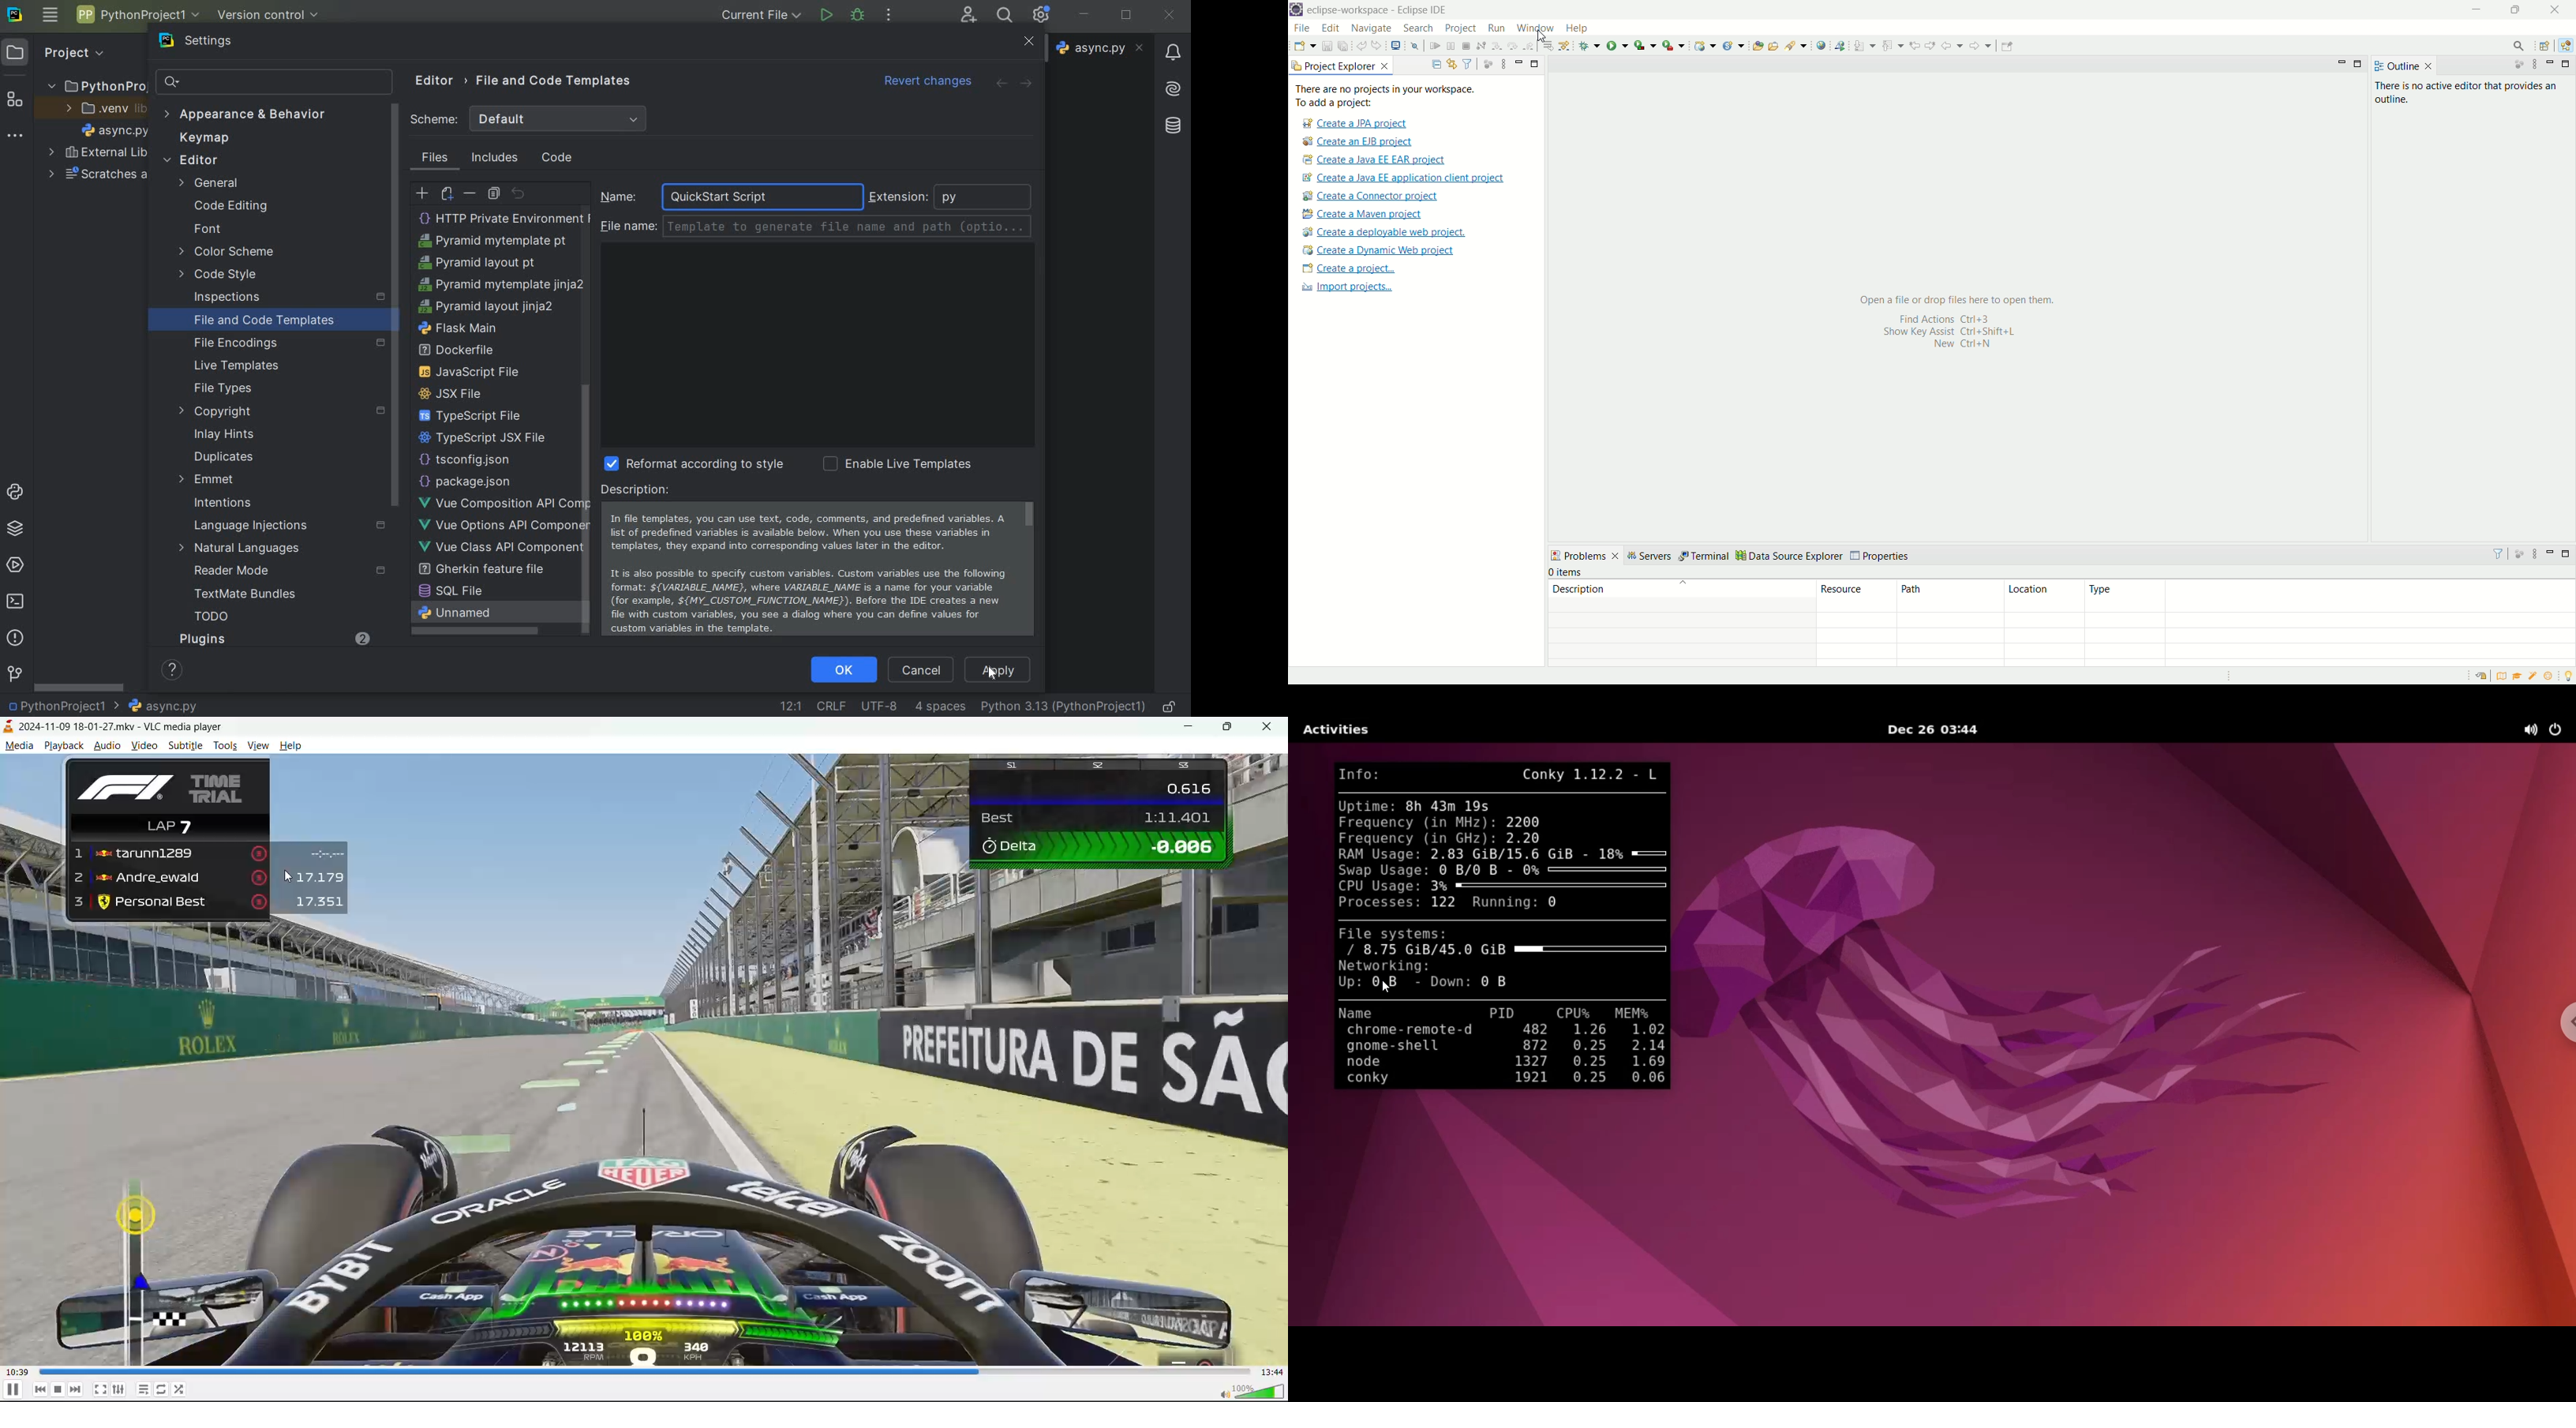  Describe the element at coordinates (1480, 46) in the screenshot. I see `disconnect` at that location.